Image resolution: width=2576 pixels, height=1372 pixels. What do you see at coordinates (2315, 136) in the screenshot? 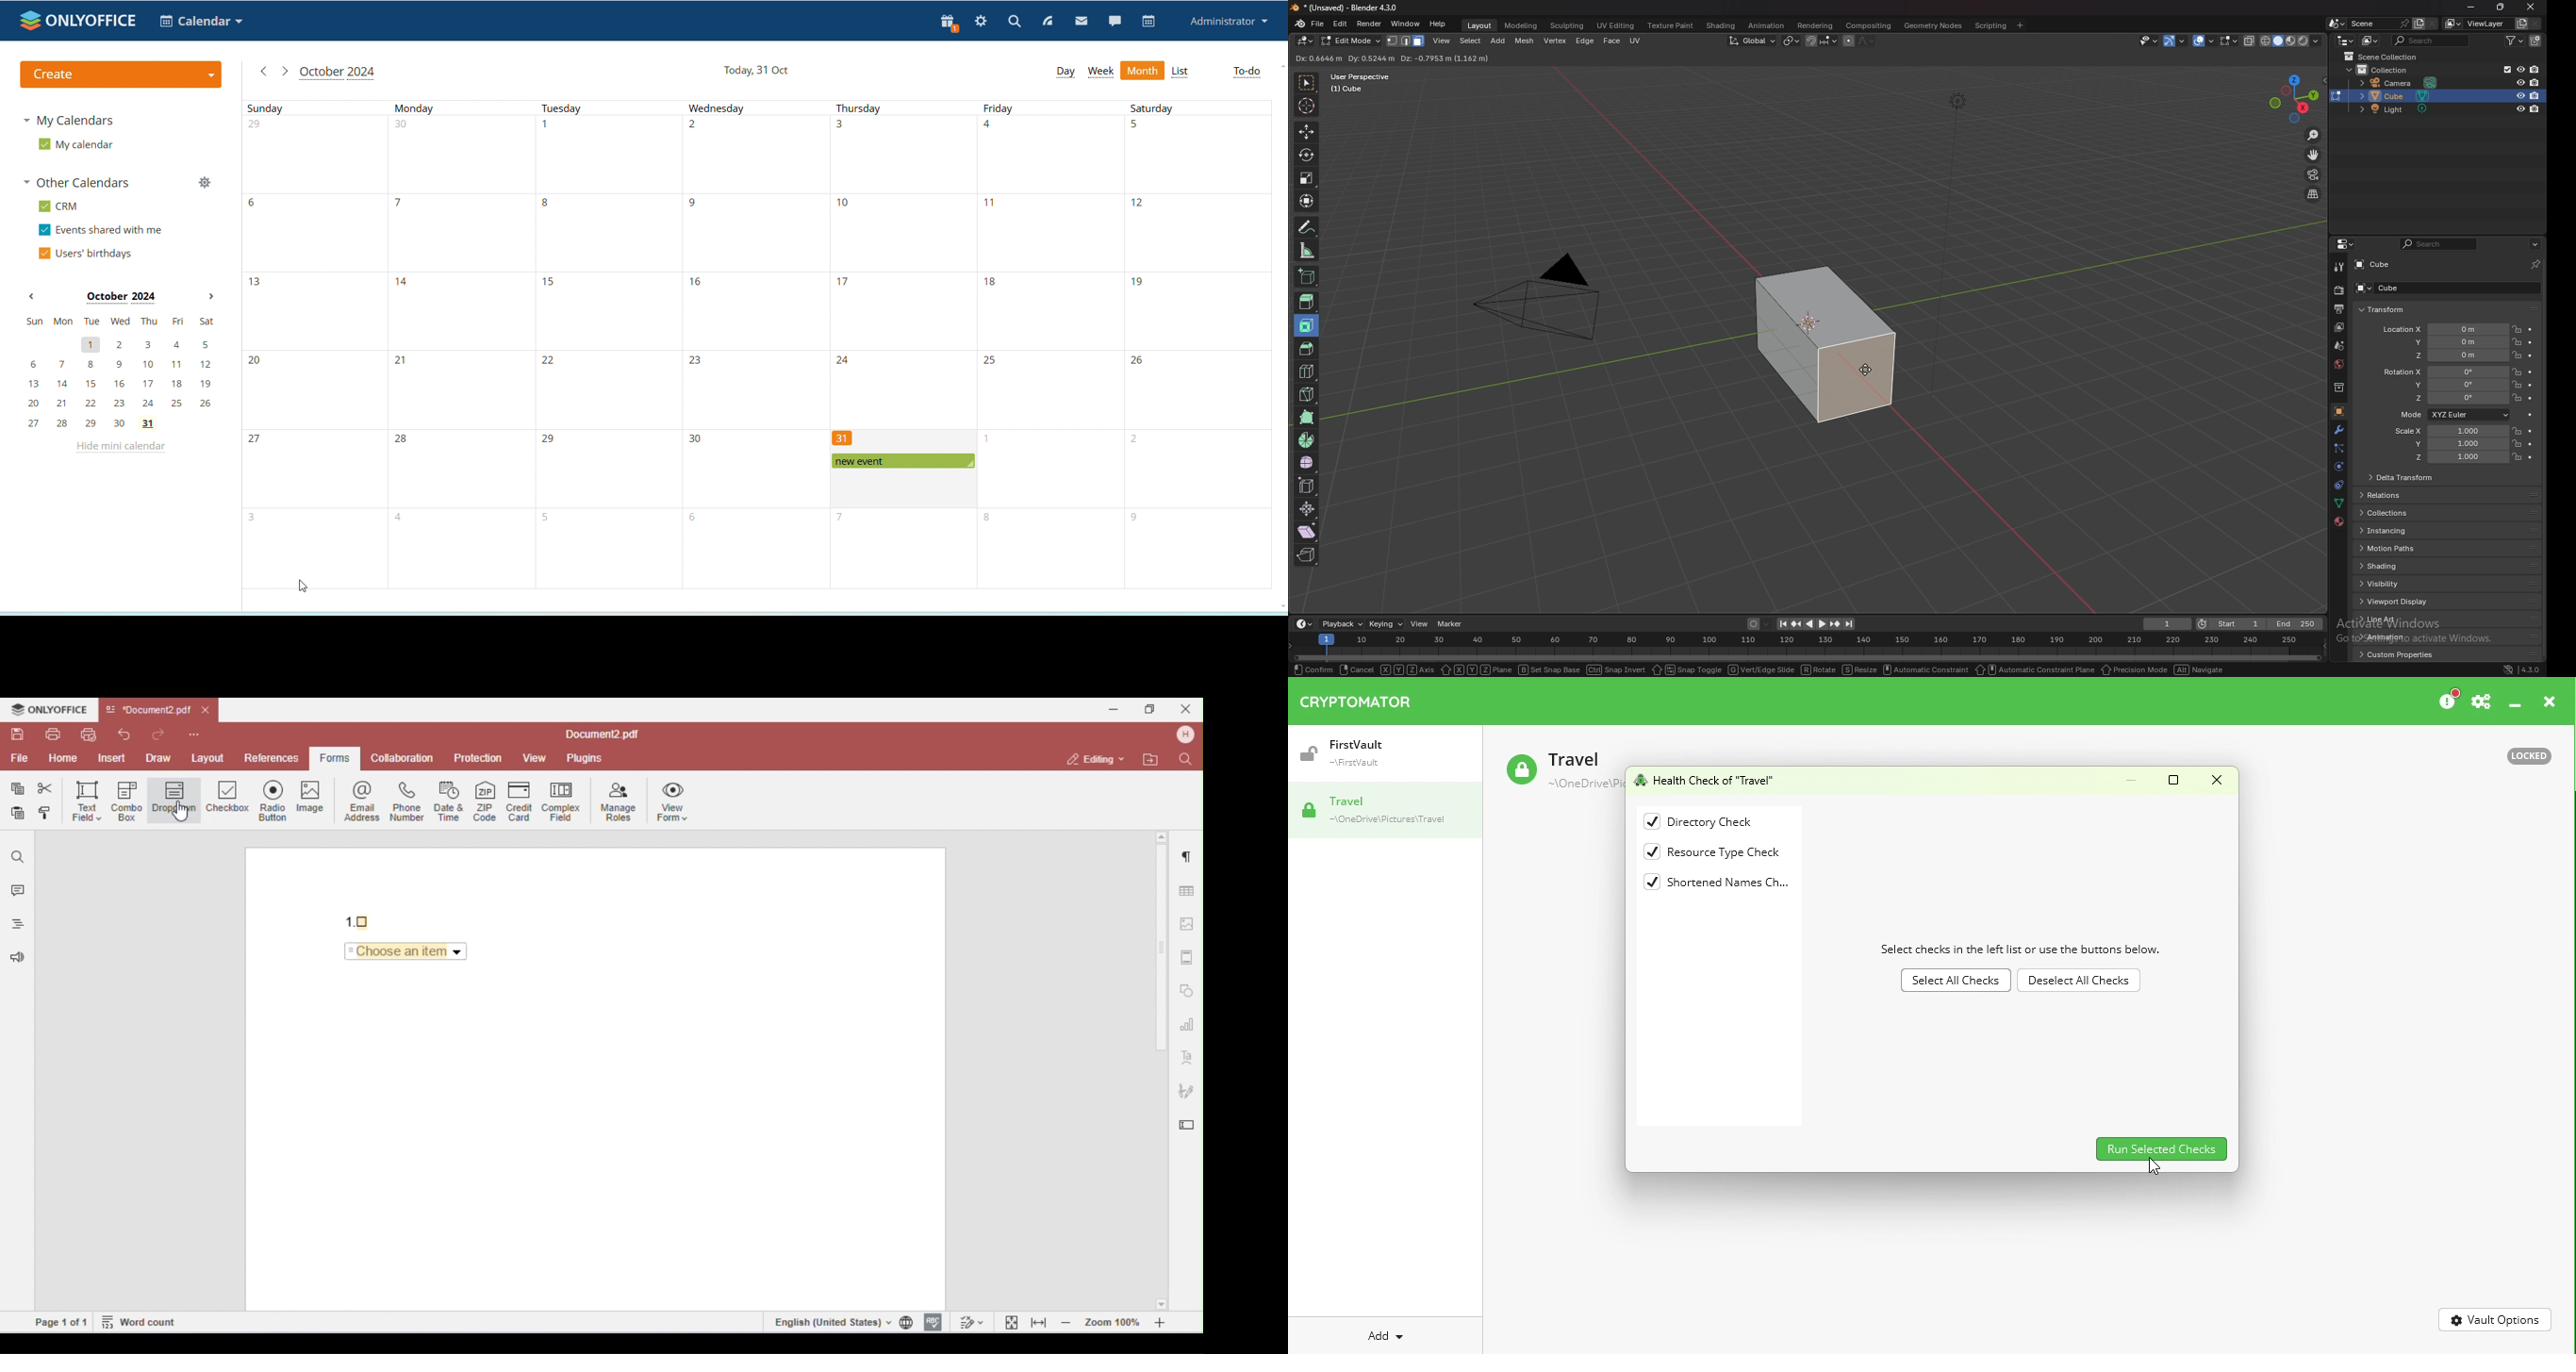
I see `zoom` at bounding box center [2315, 136].